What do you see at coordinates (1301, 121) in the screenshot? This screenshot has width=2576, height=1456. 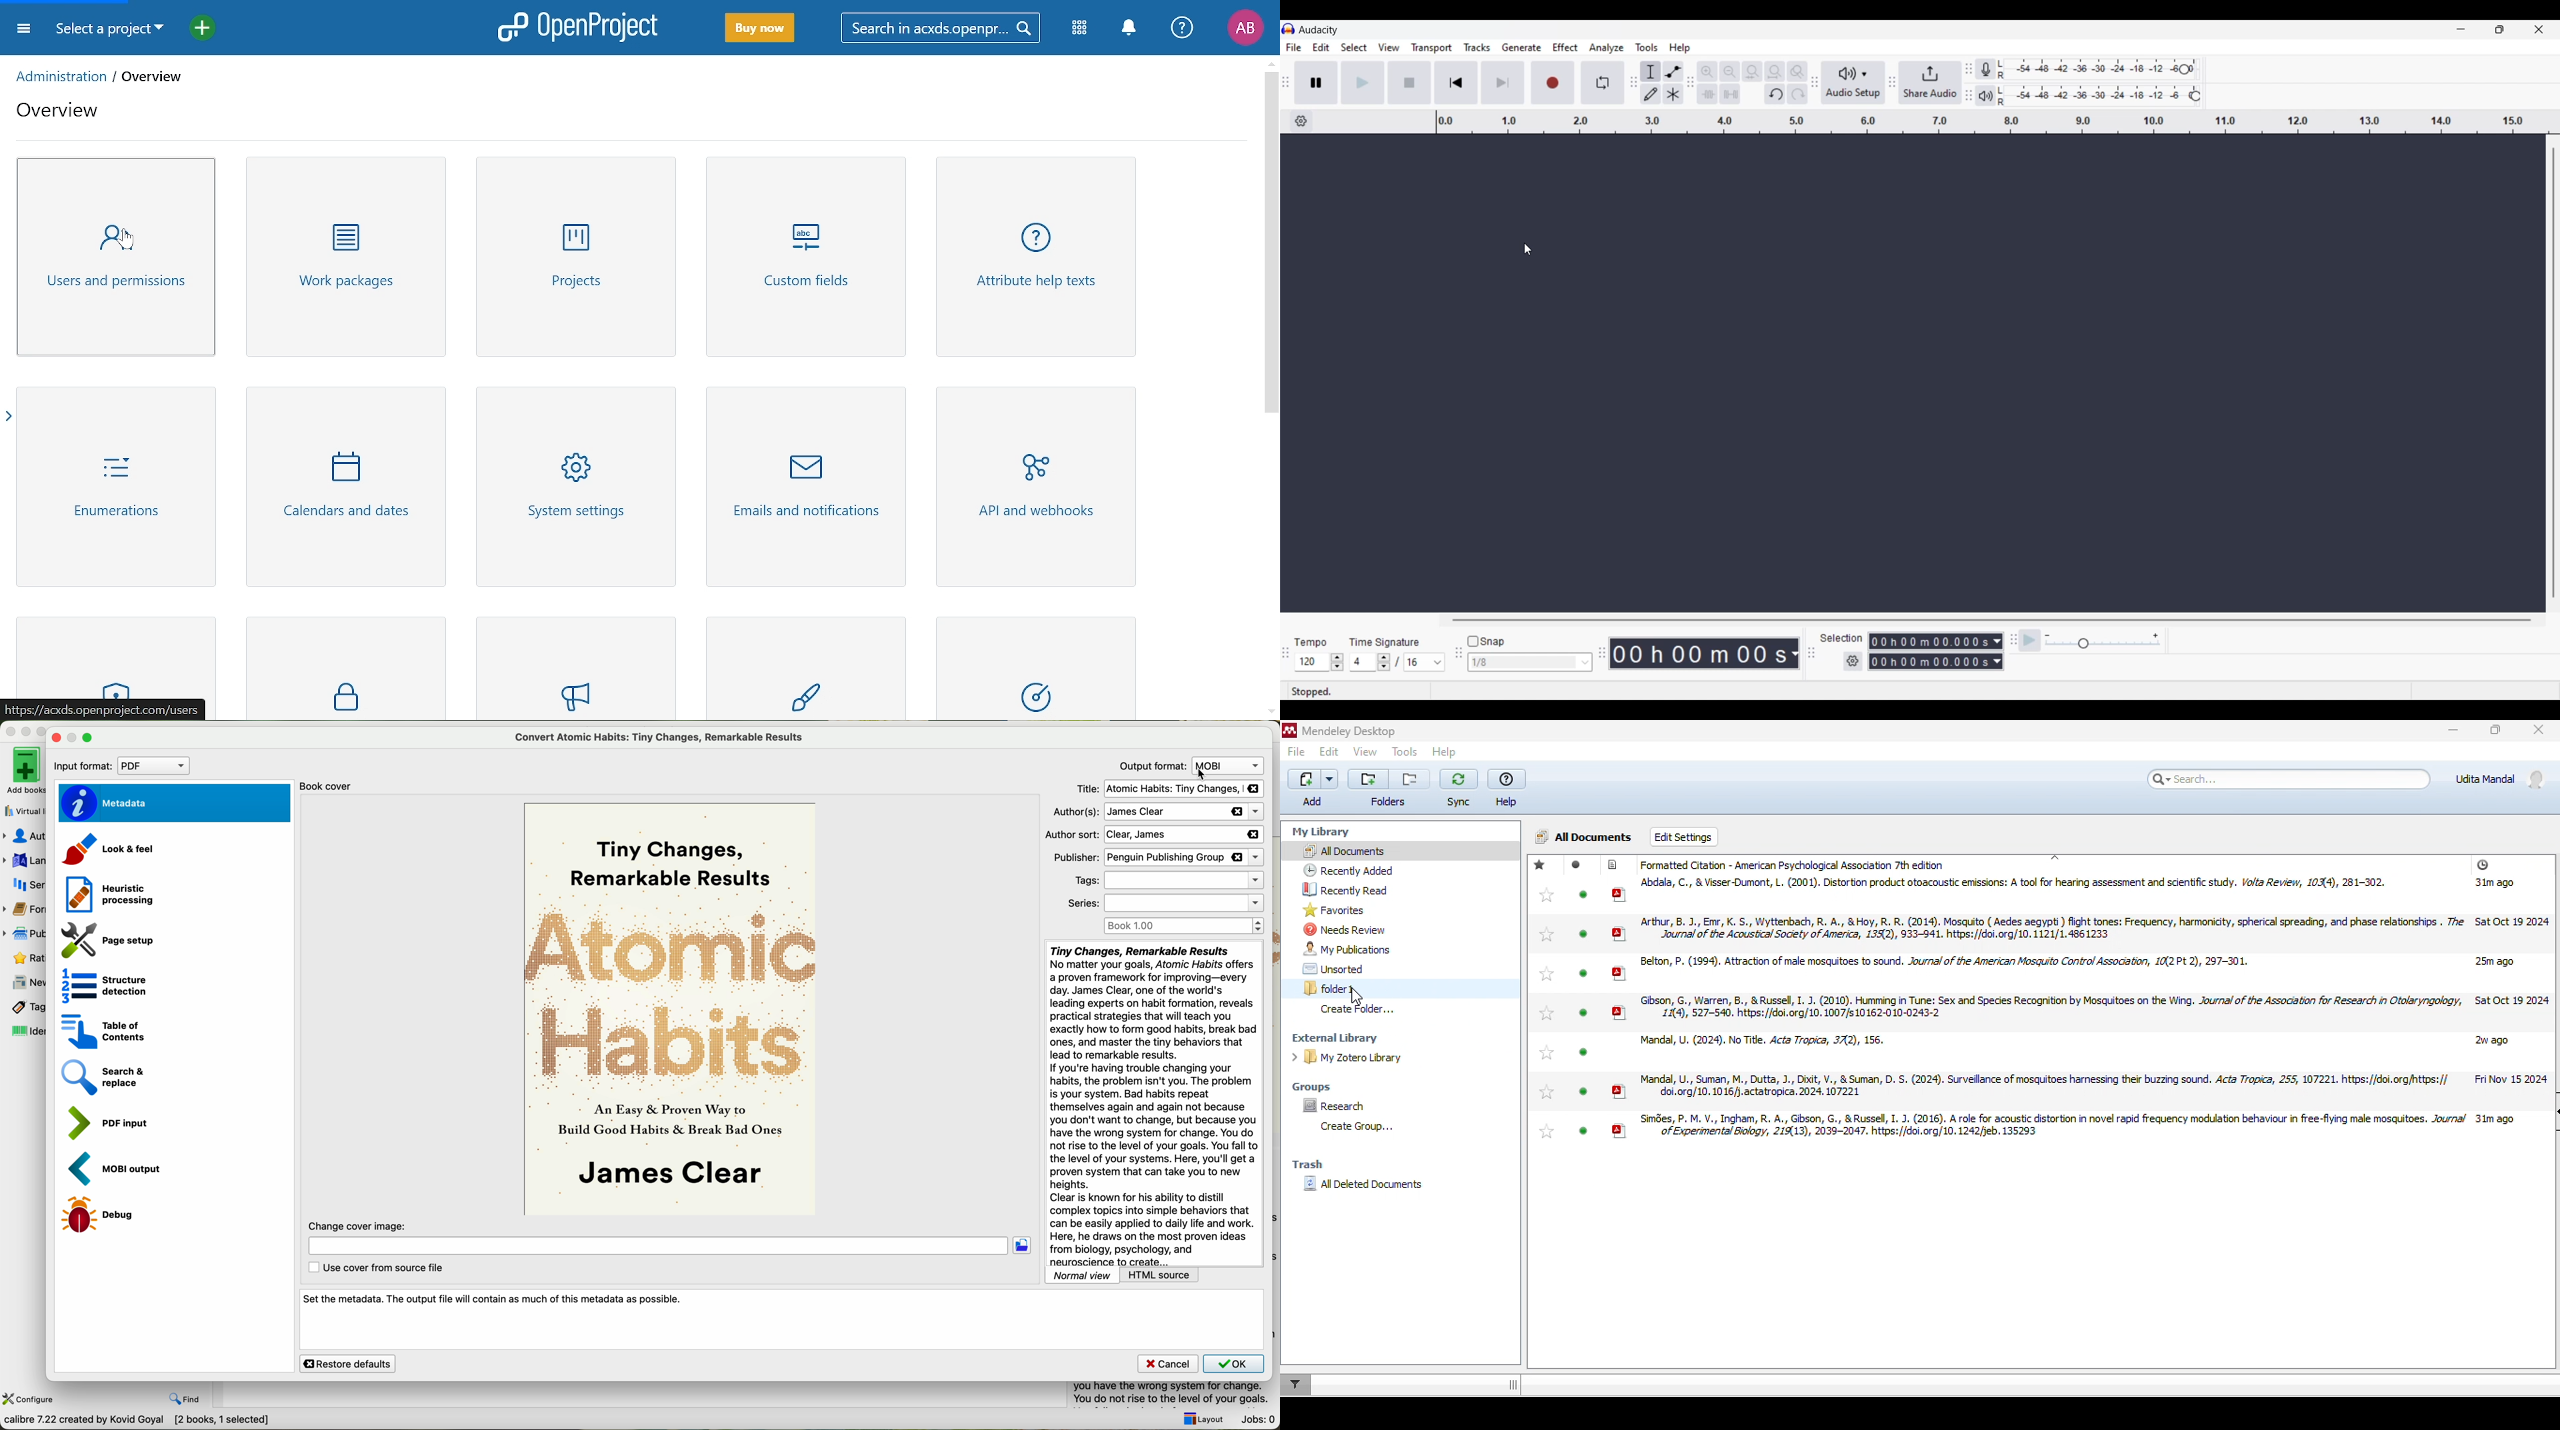 I see `Timeline options` at bounding box center [1301, 121].